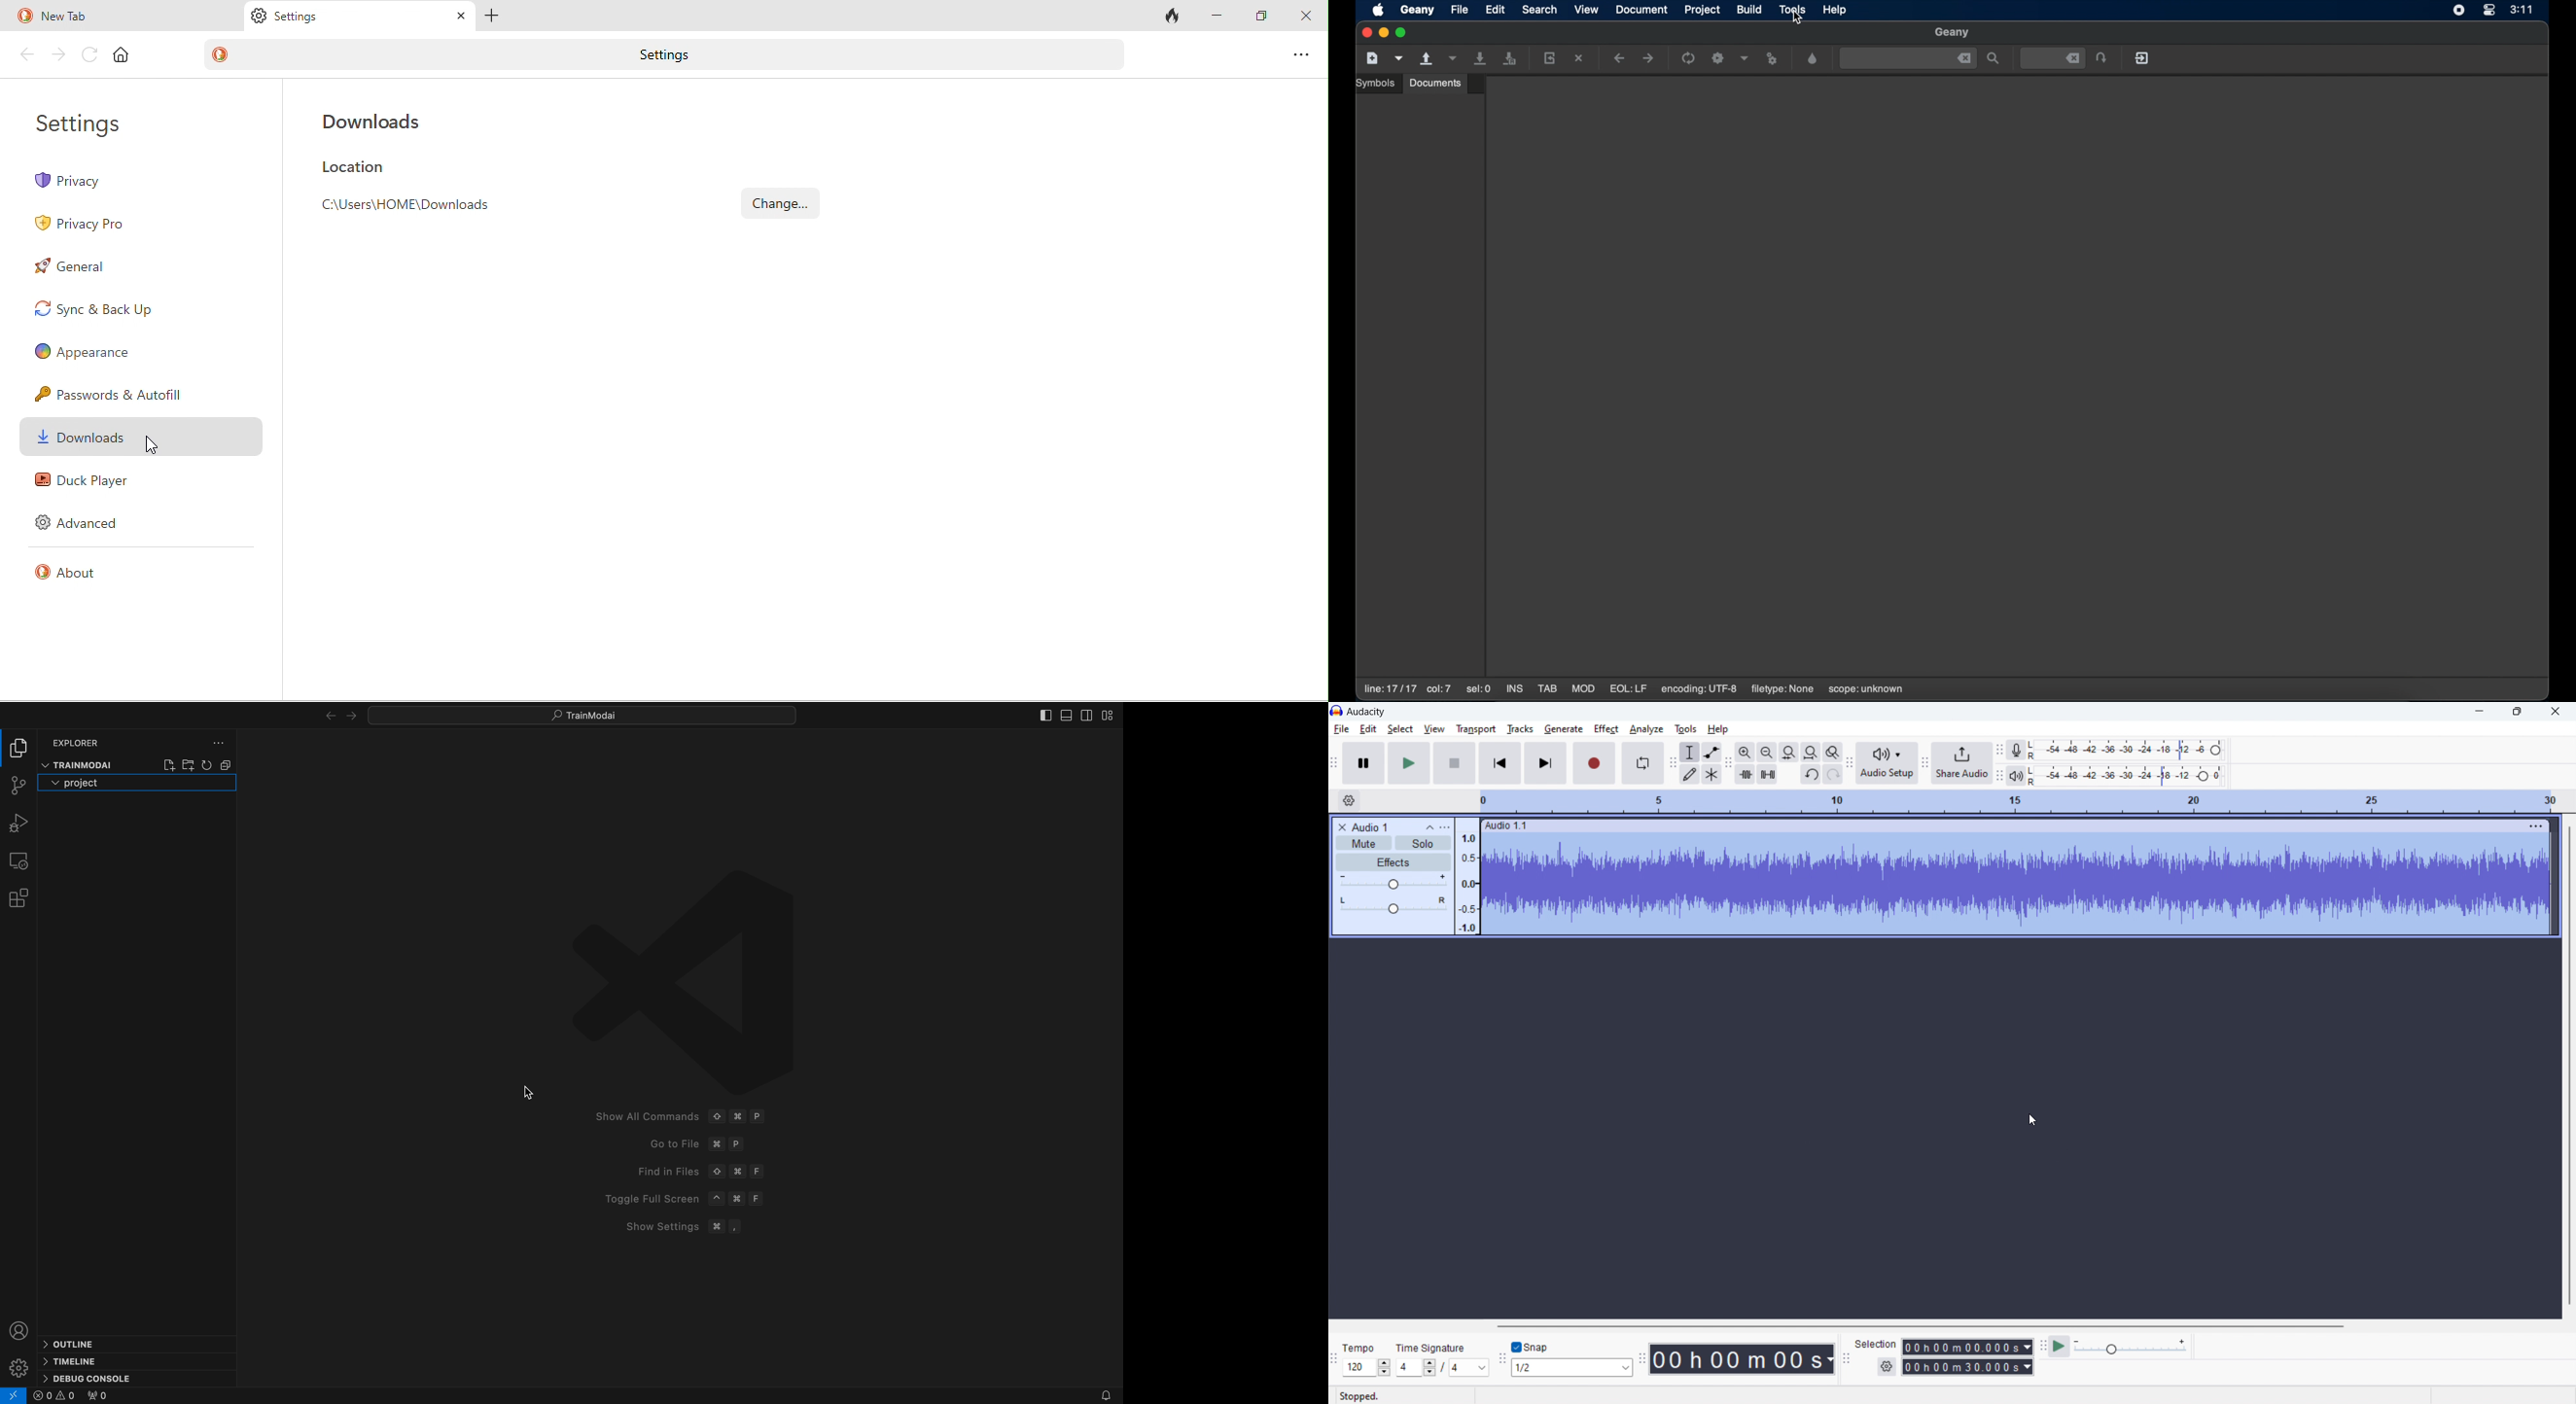 The image size is (2576, 1428). I want to click on play, so click(1409, 763).